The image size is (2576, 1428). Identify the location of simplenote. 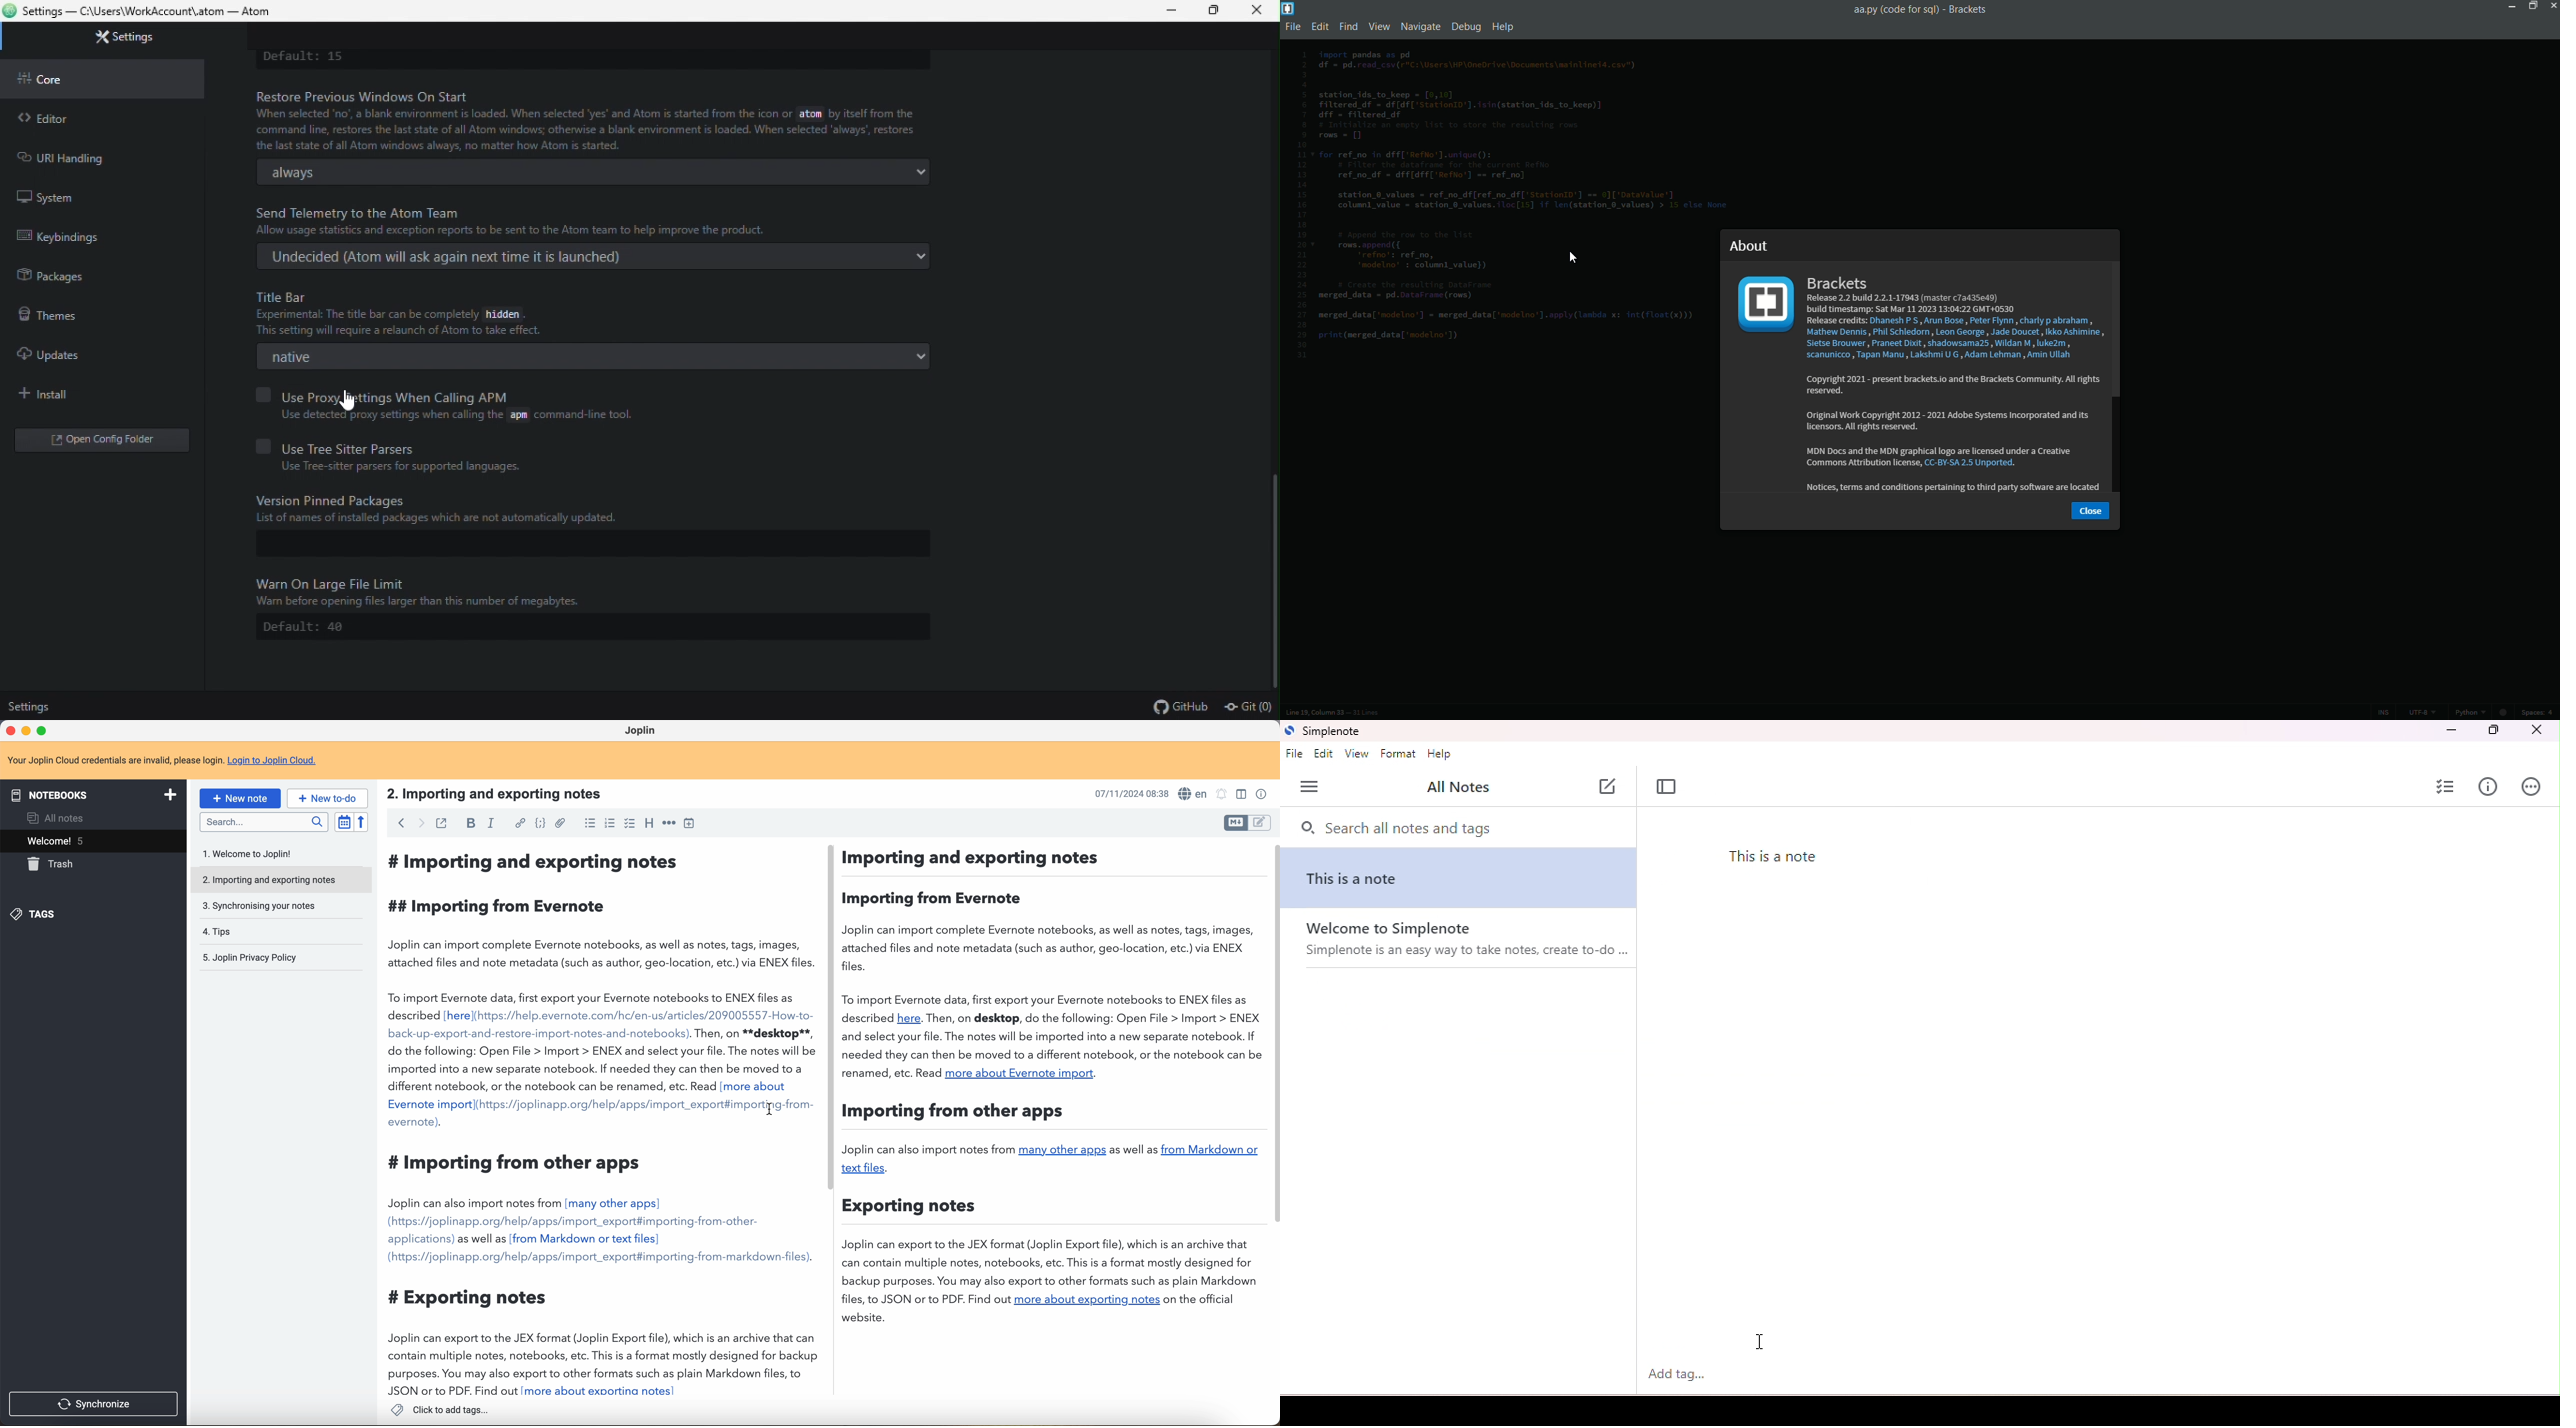
(1323, 730).